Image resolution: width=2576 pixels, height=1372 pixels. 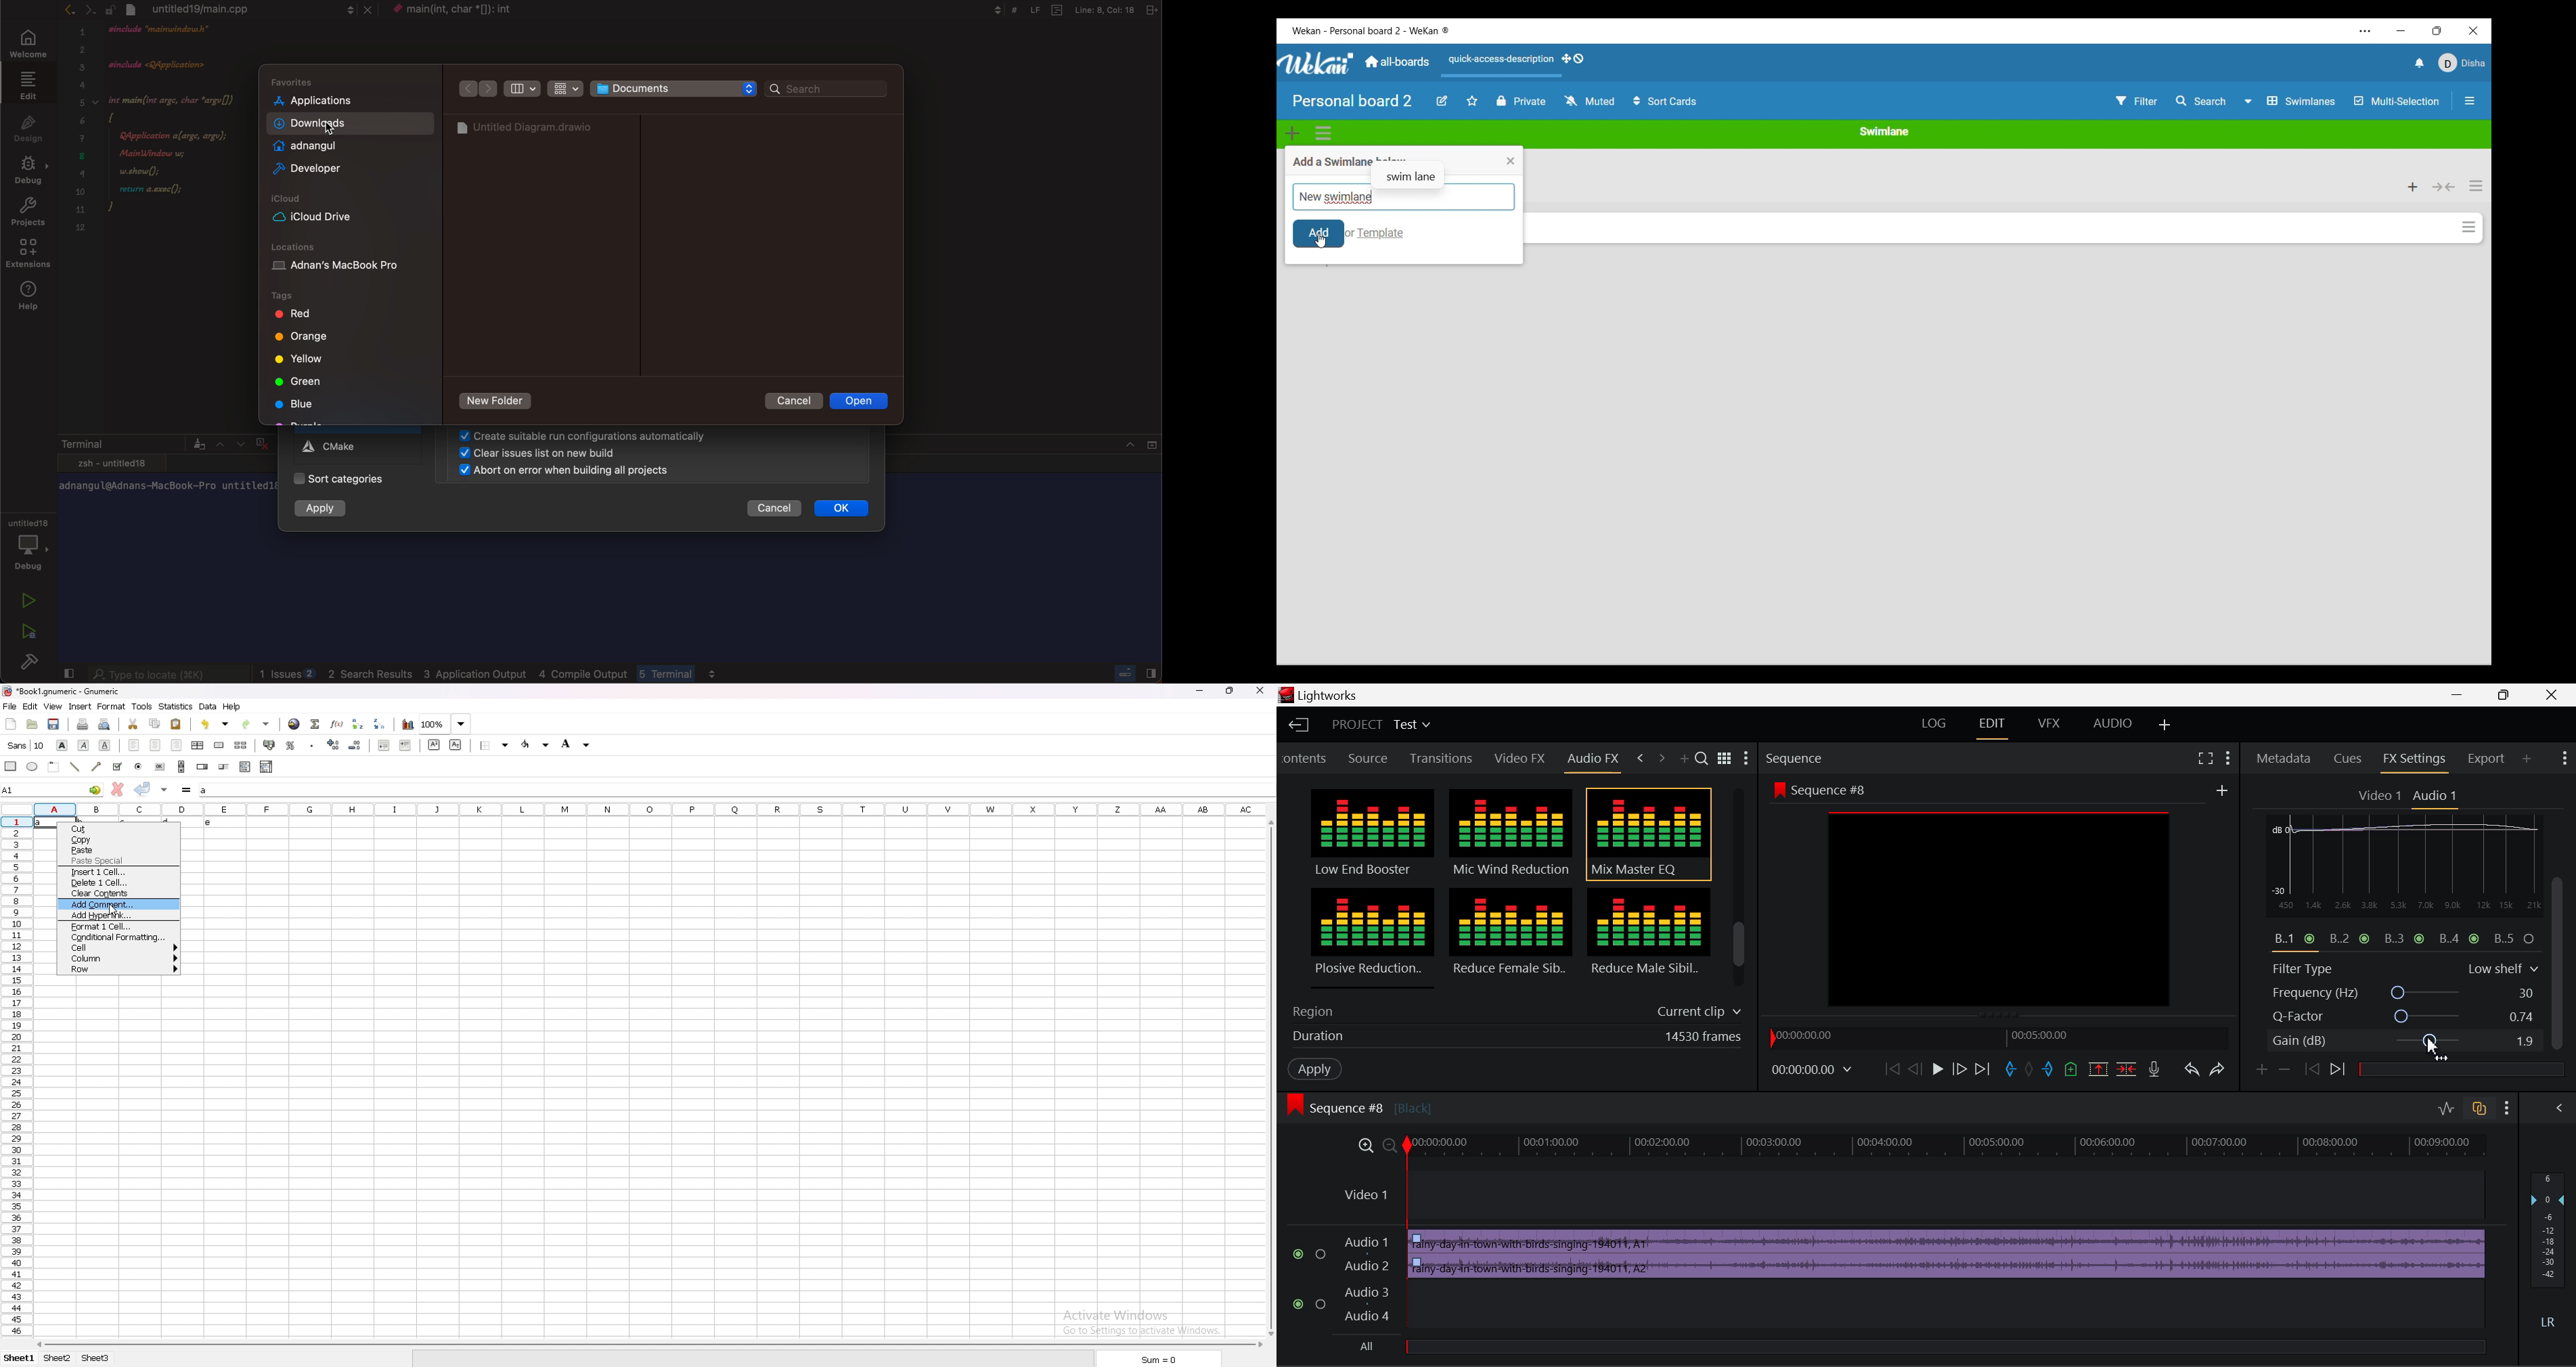 I want to click on Transitions, so click(x=1442, y=758).